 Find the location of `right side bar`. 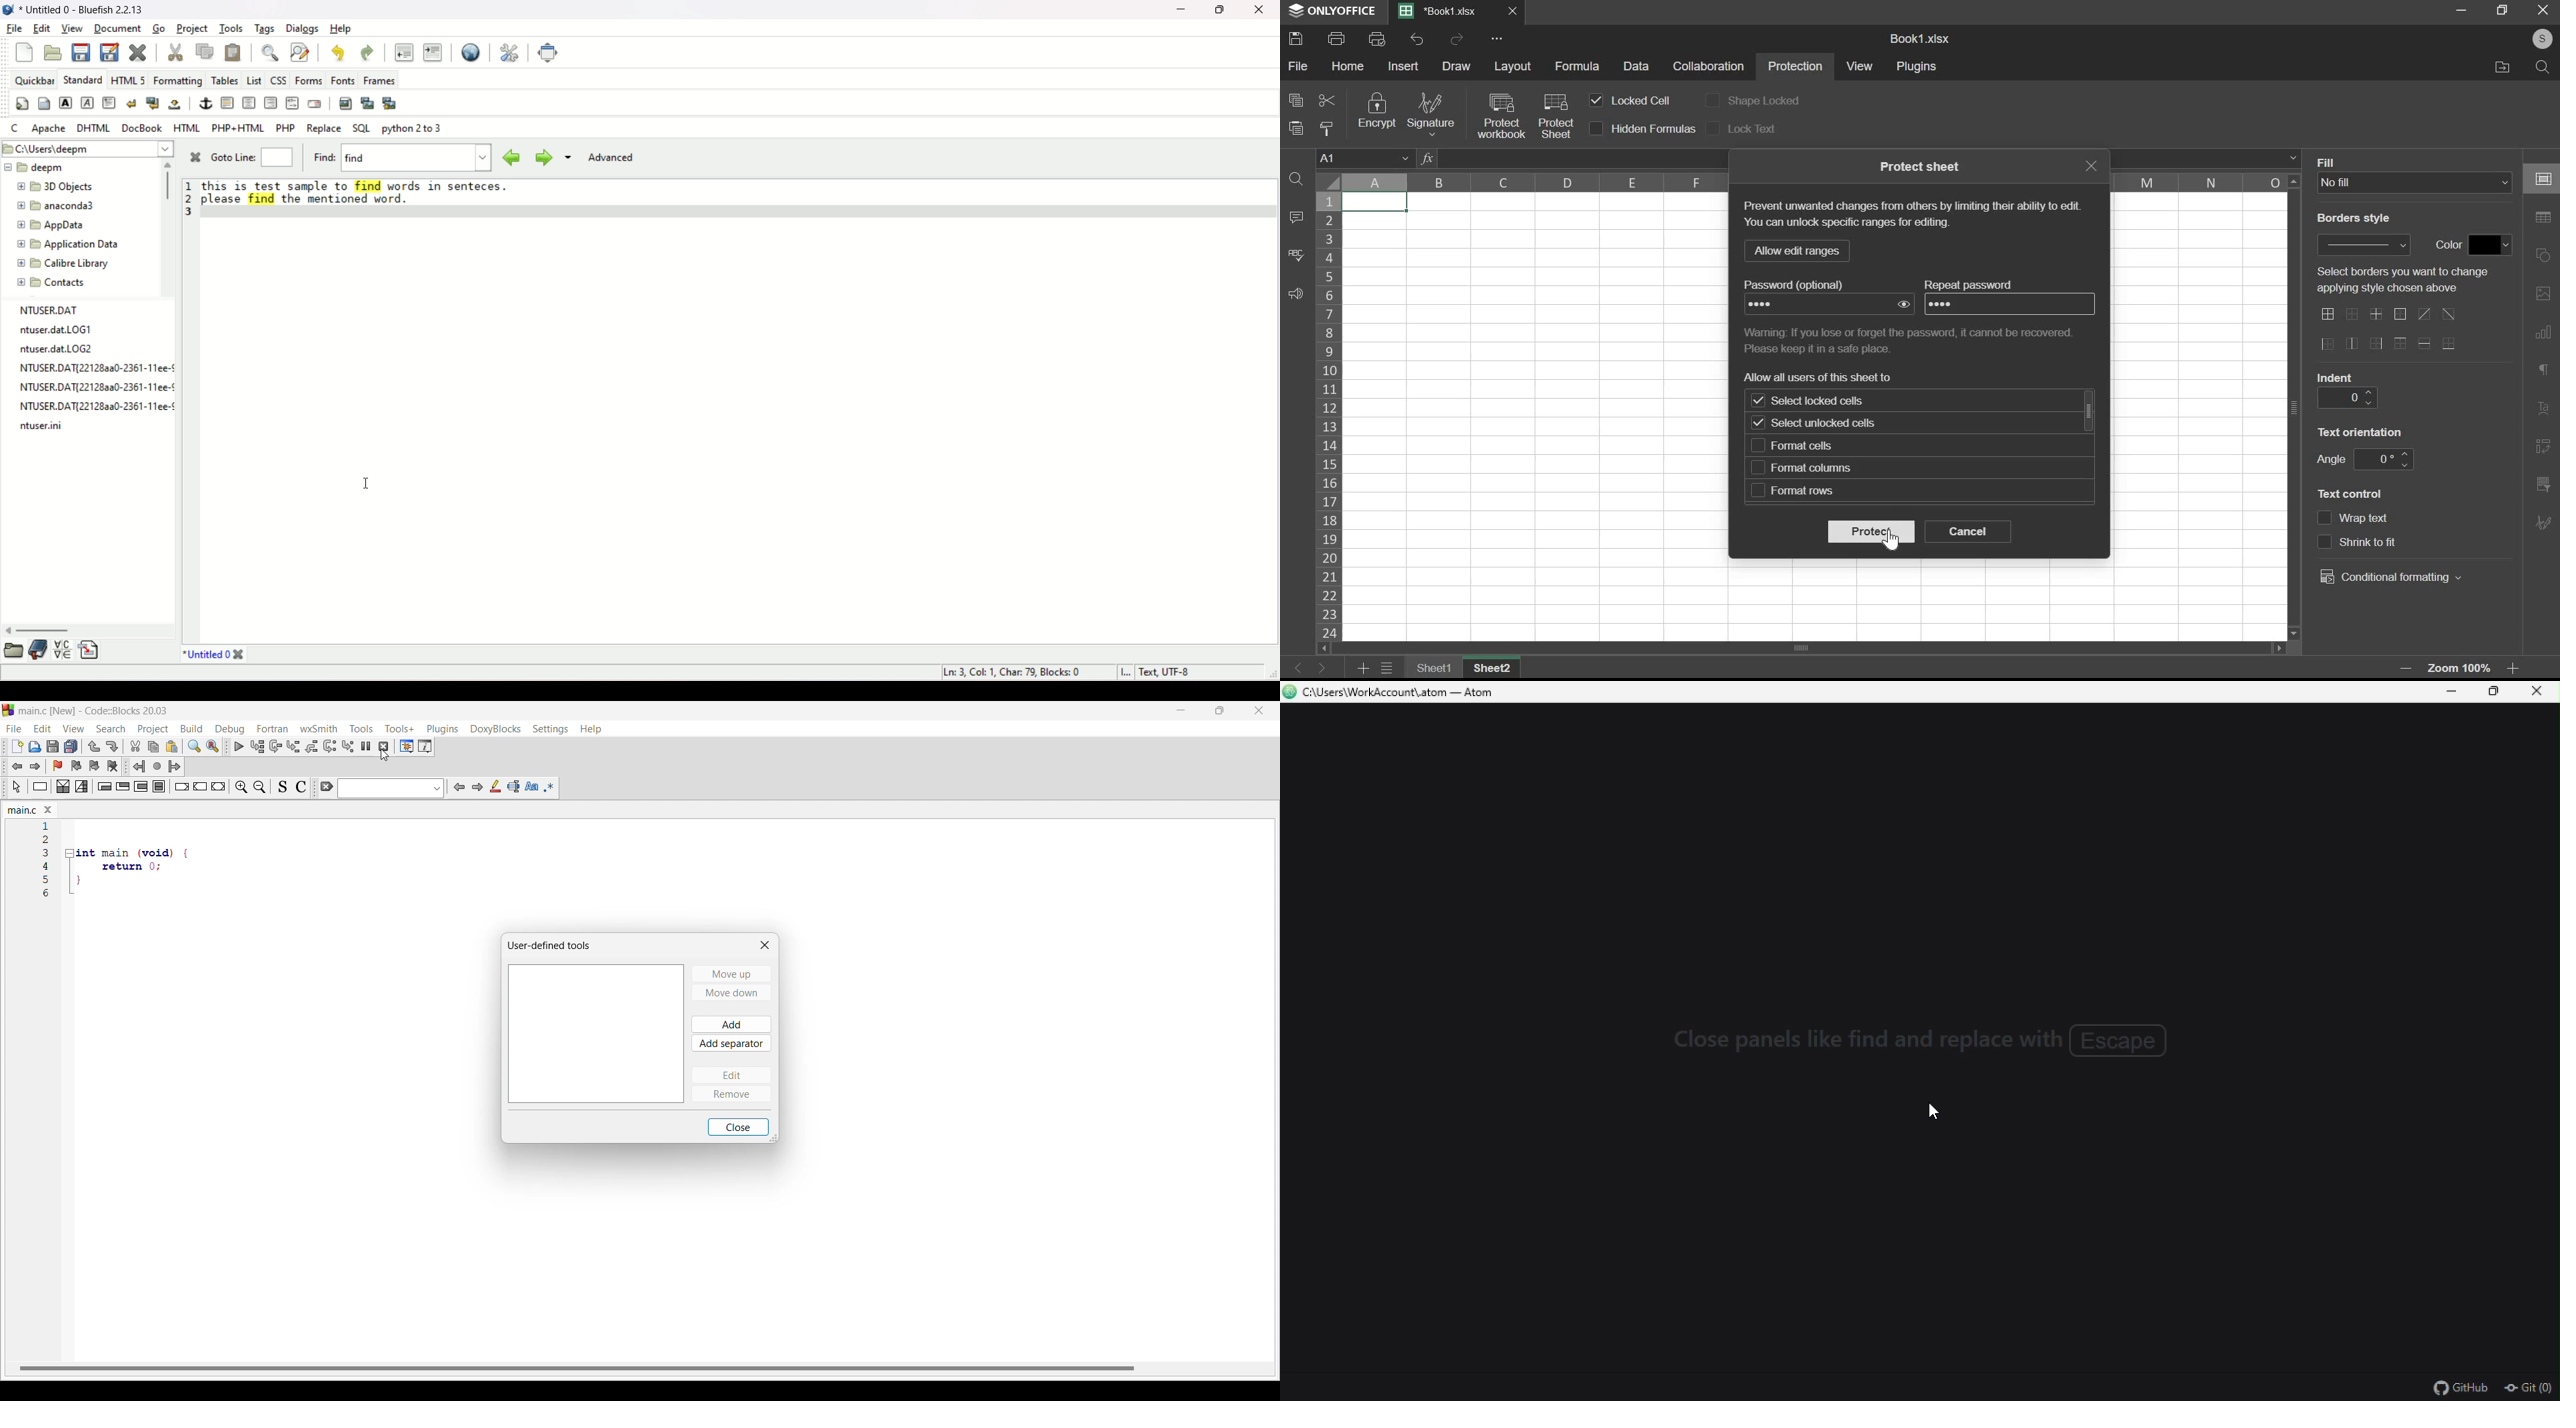

right side bar is located at coordinates (2547, 179).